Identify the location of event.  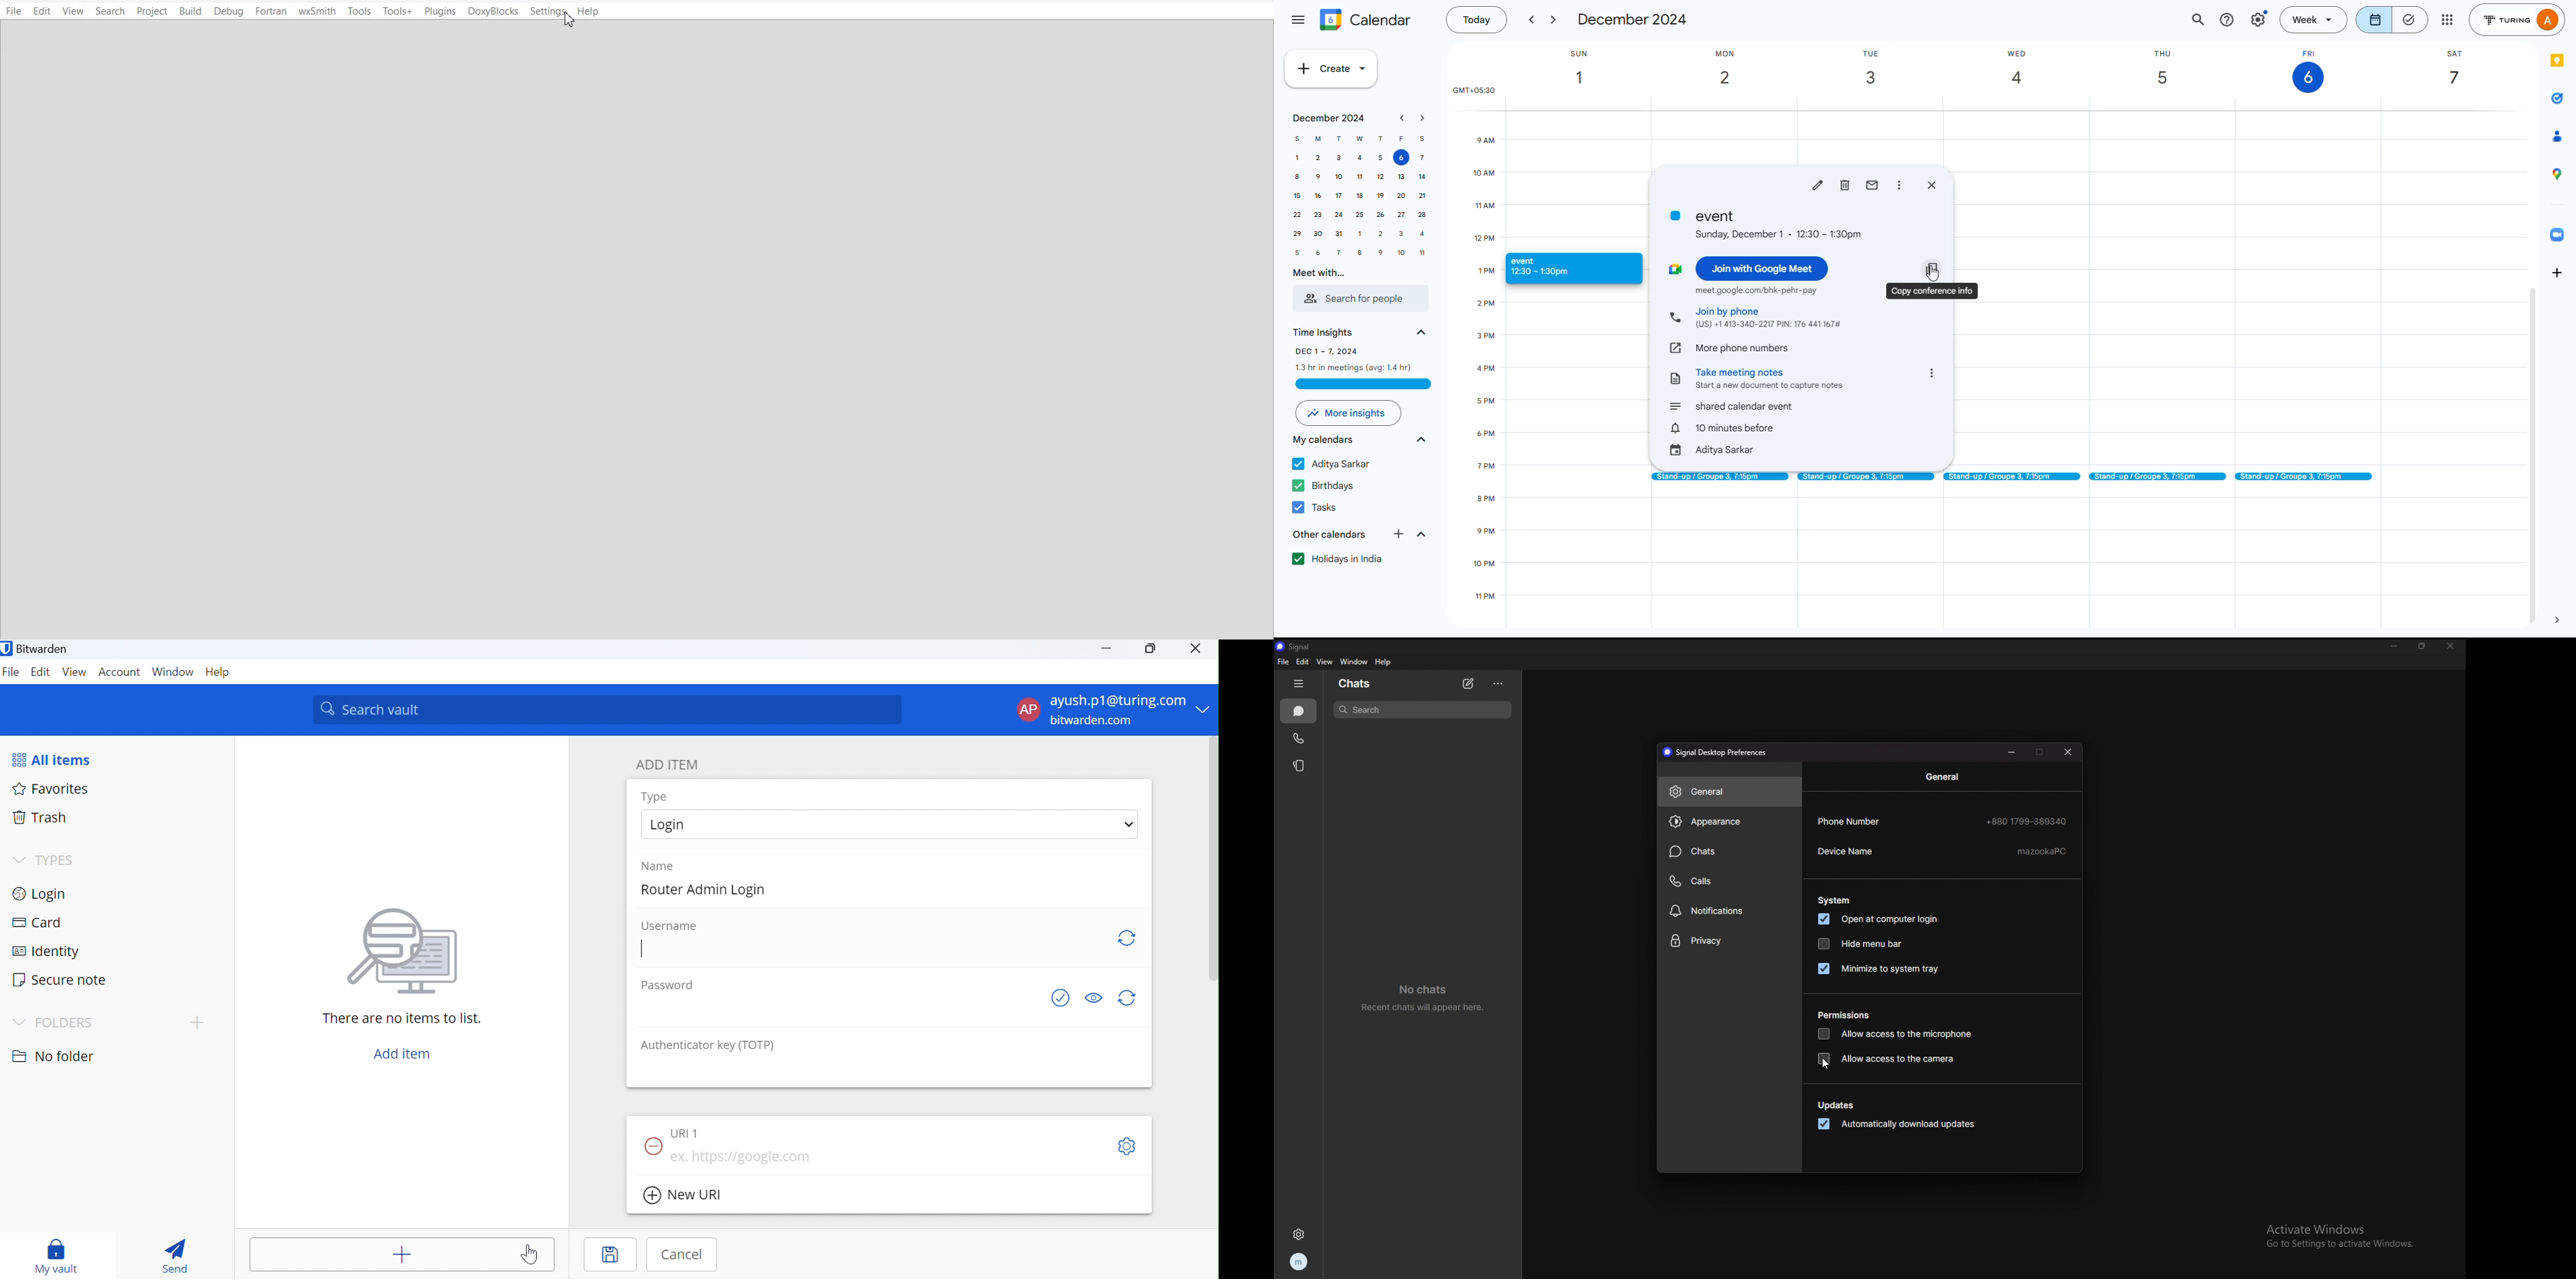
(1733, 406).